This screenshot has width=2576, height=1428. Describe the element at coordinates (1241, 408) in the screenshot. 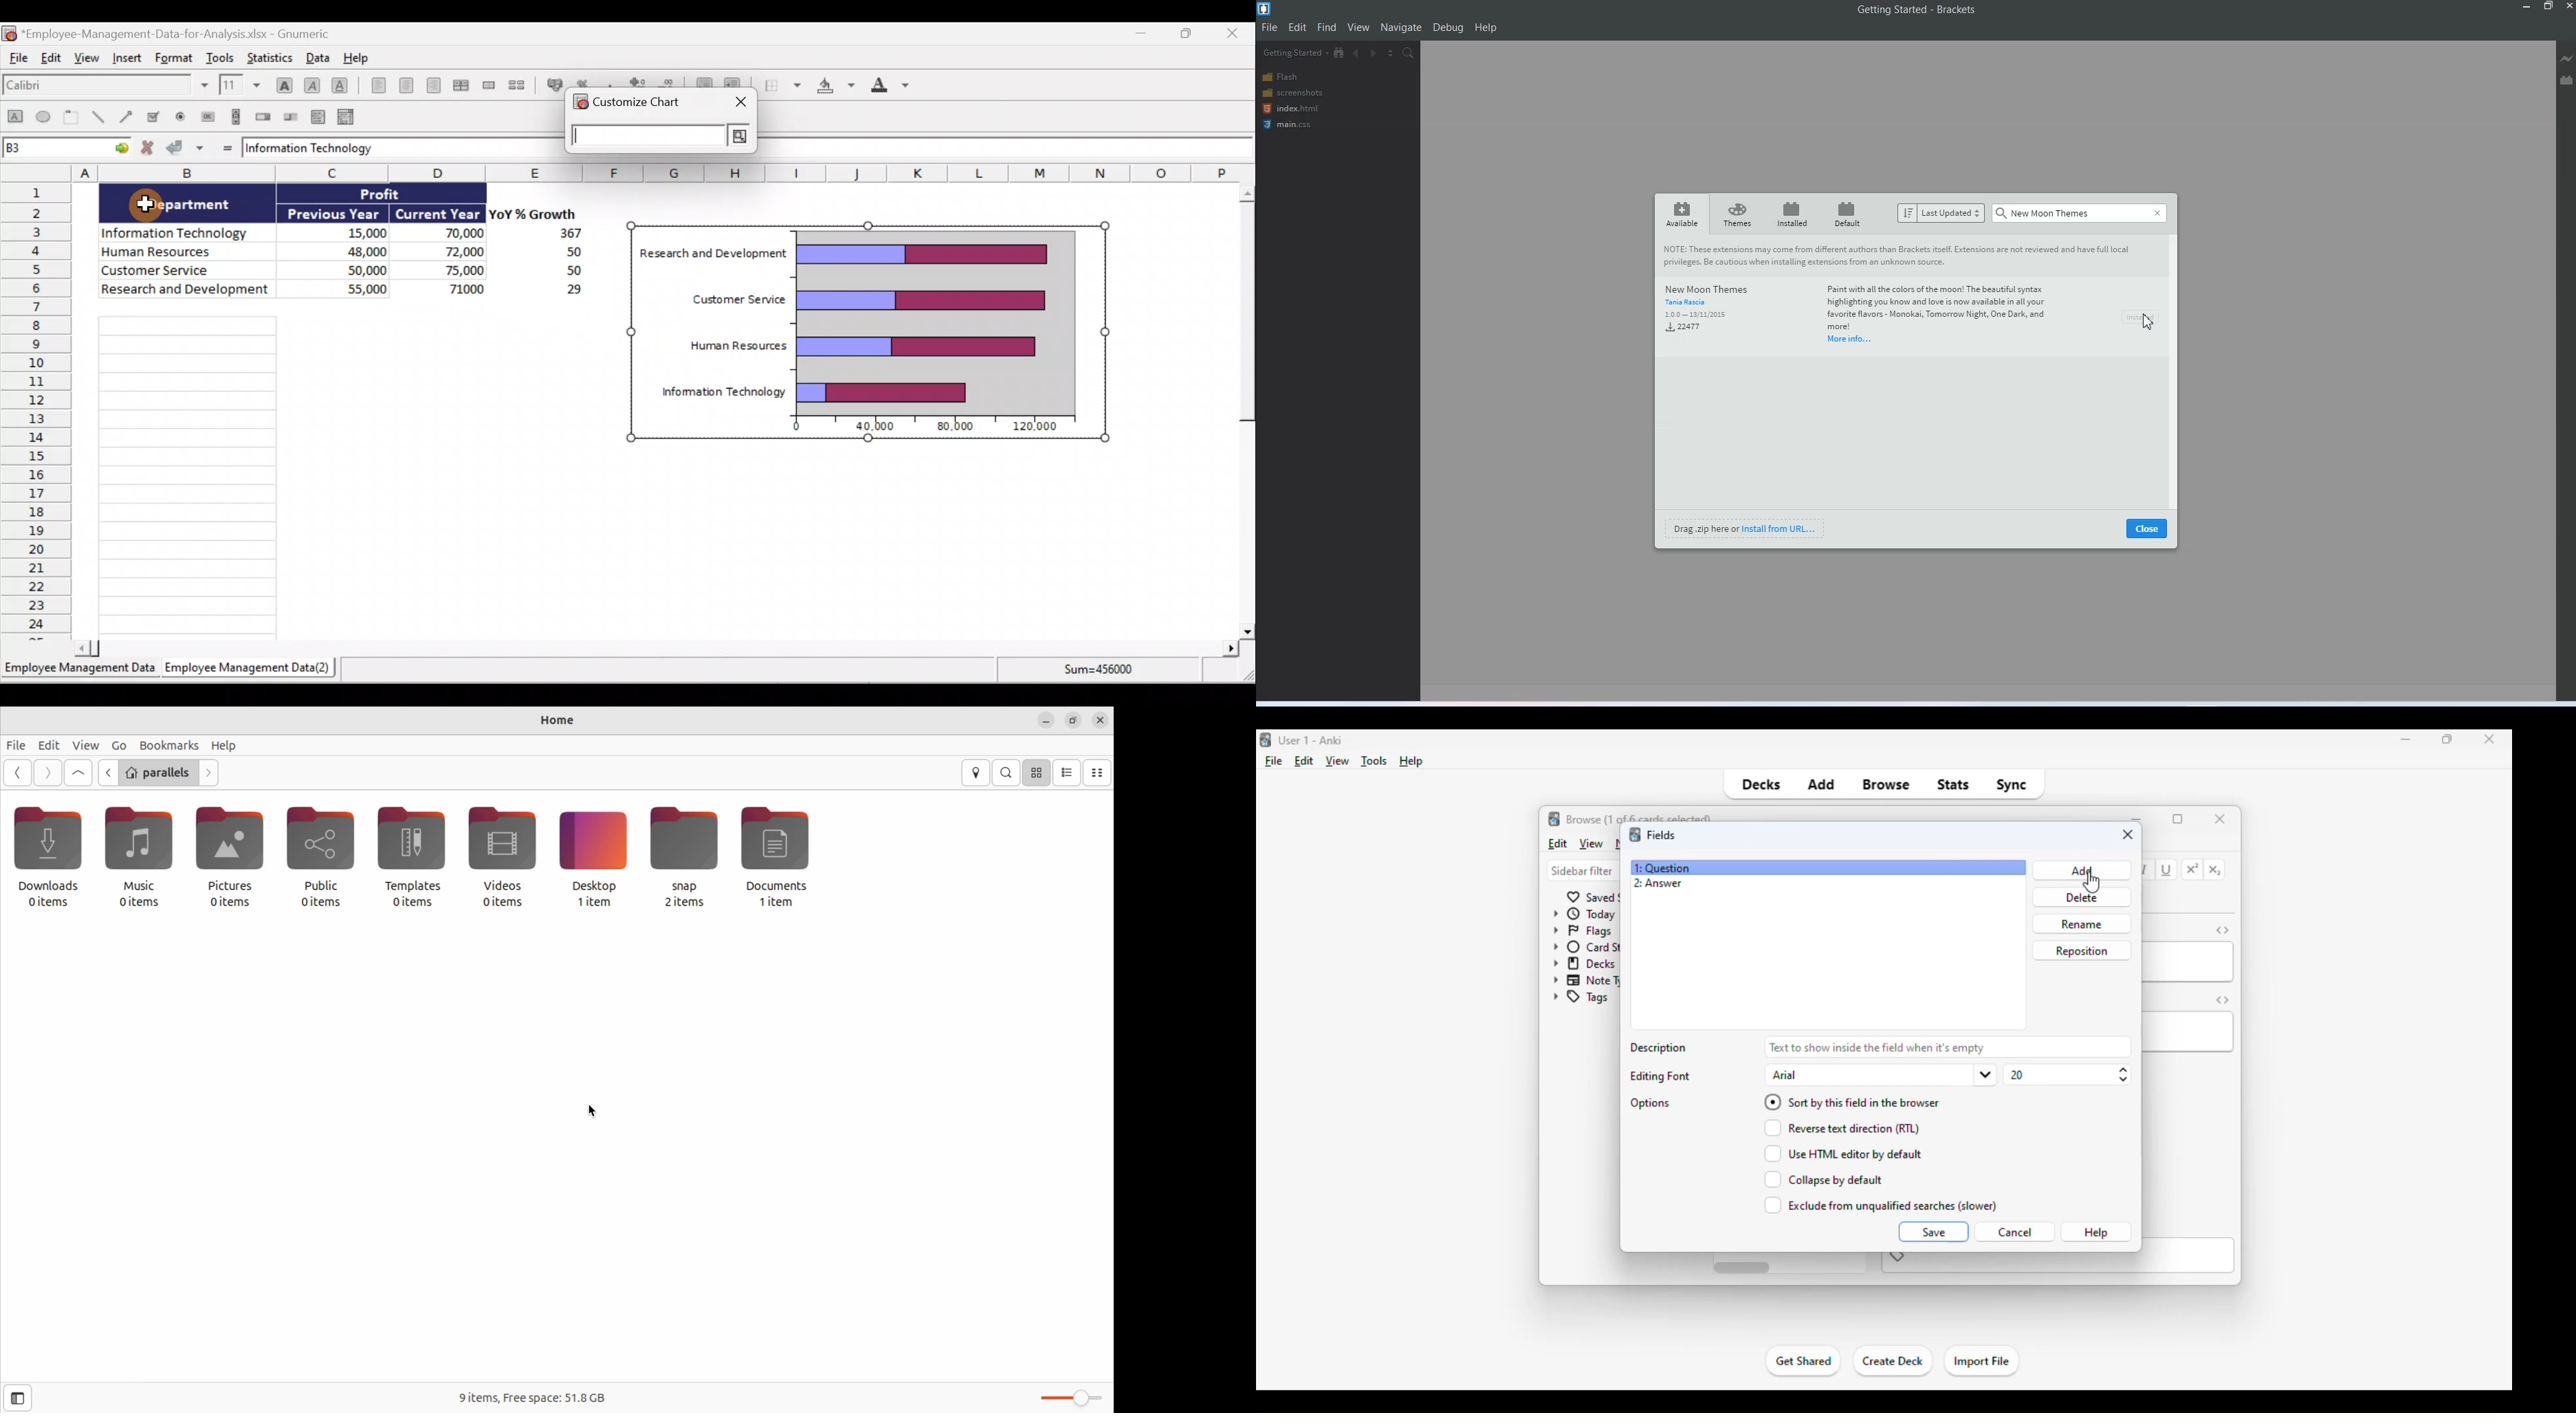

I see `Scroll bar` at that location.